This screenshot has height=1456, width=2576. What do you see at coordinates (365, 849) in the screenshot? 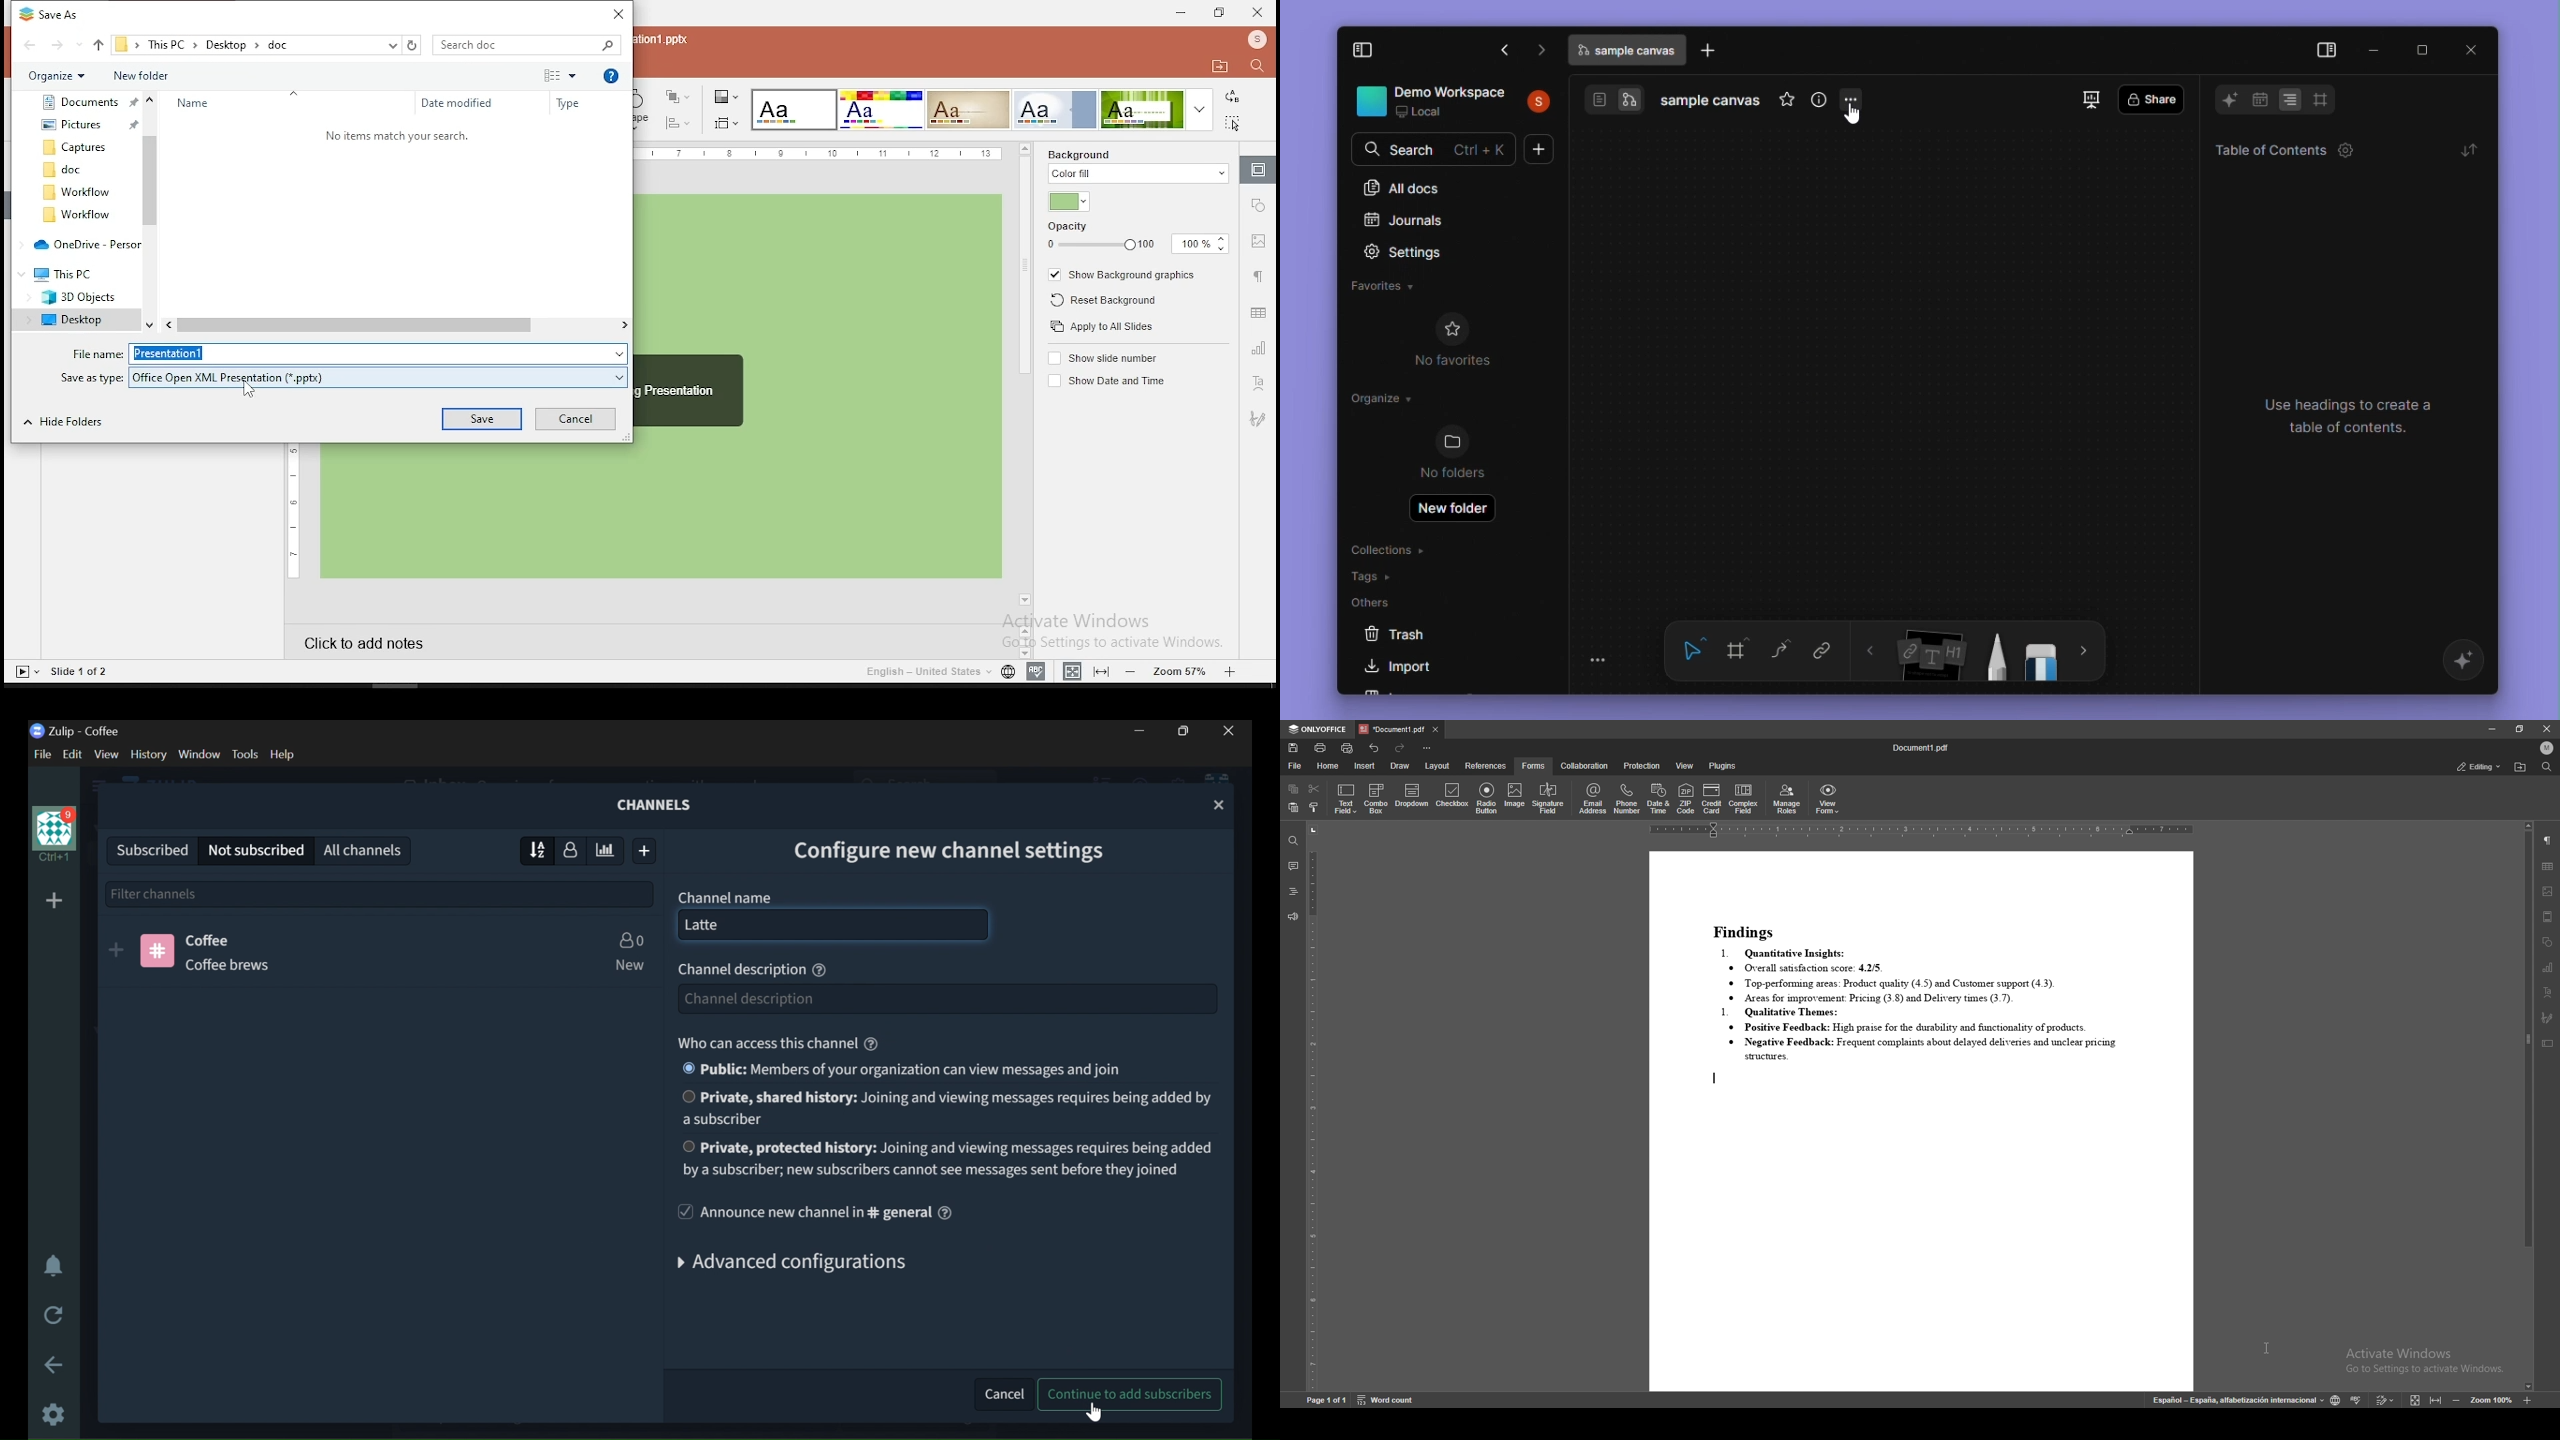
I see `ALL CHANNELS` at bounding box center [365, 849].